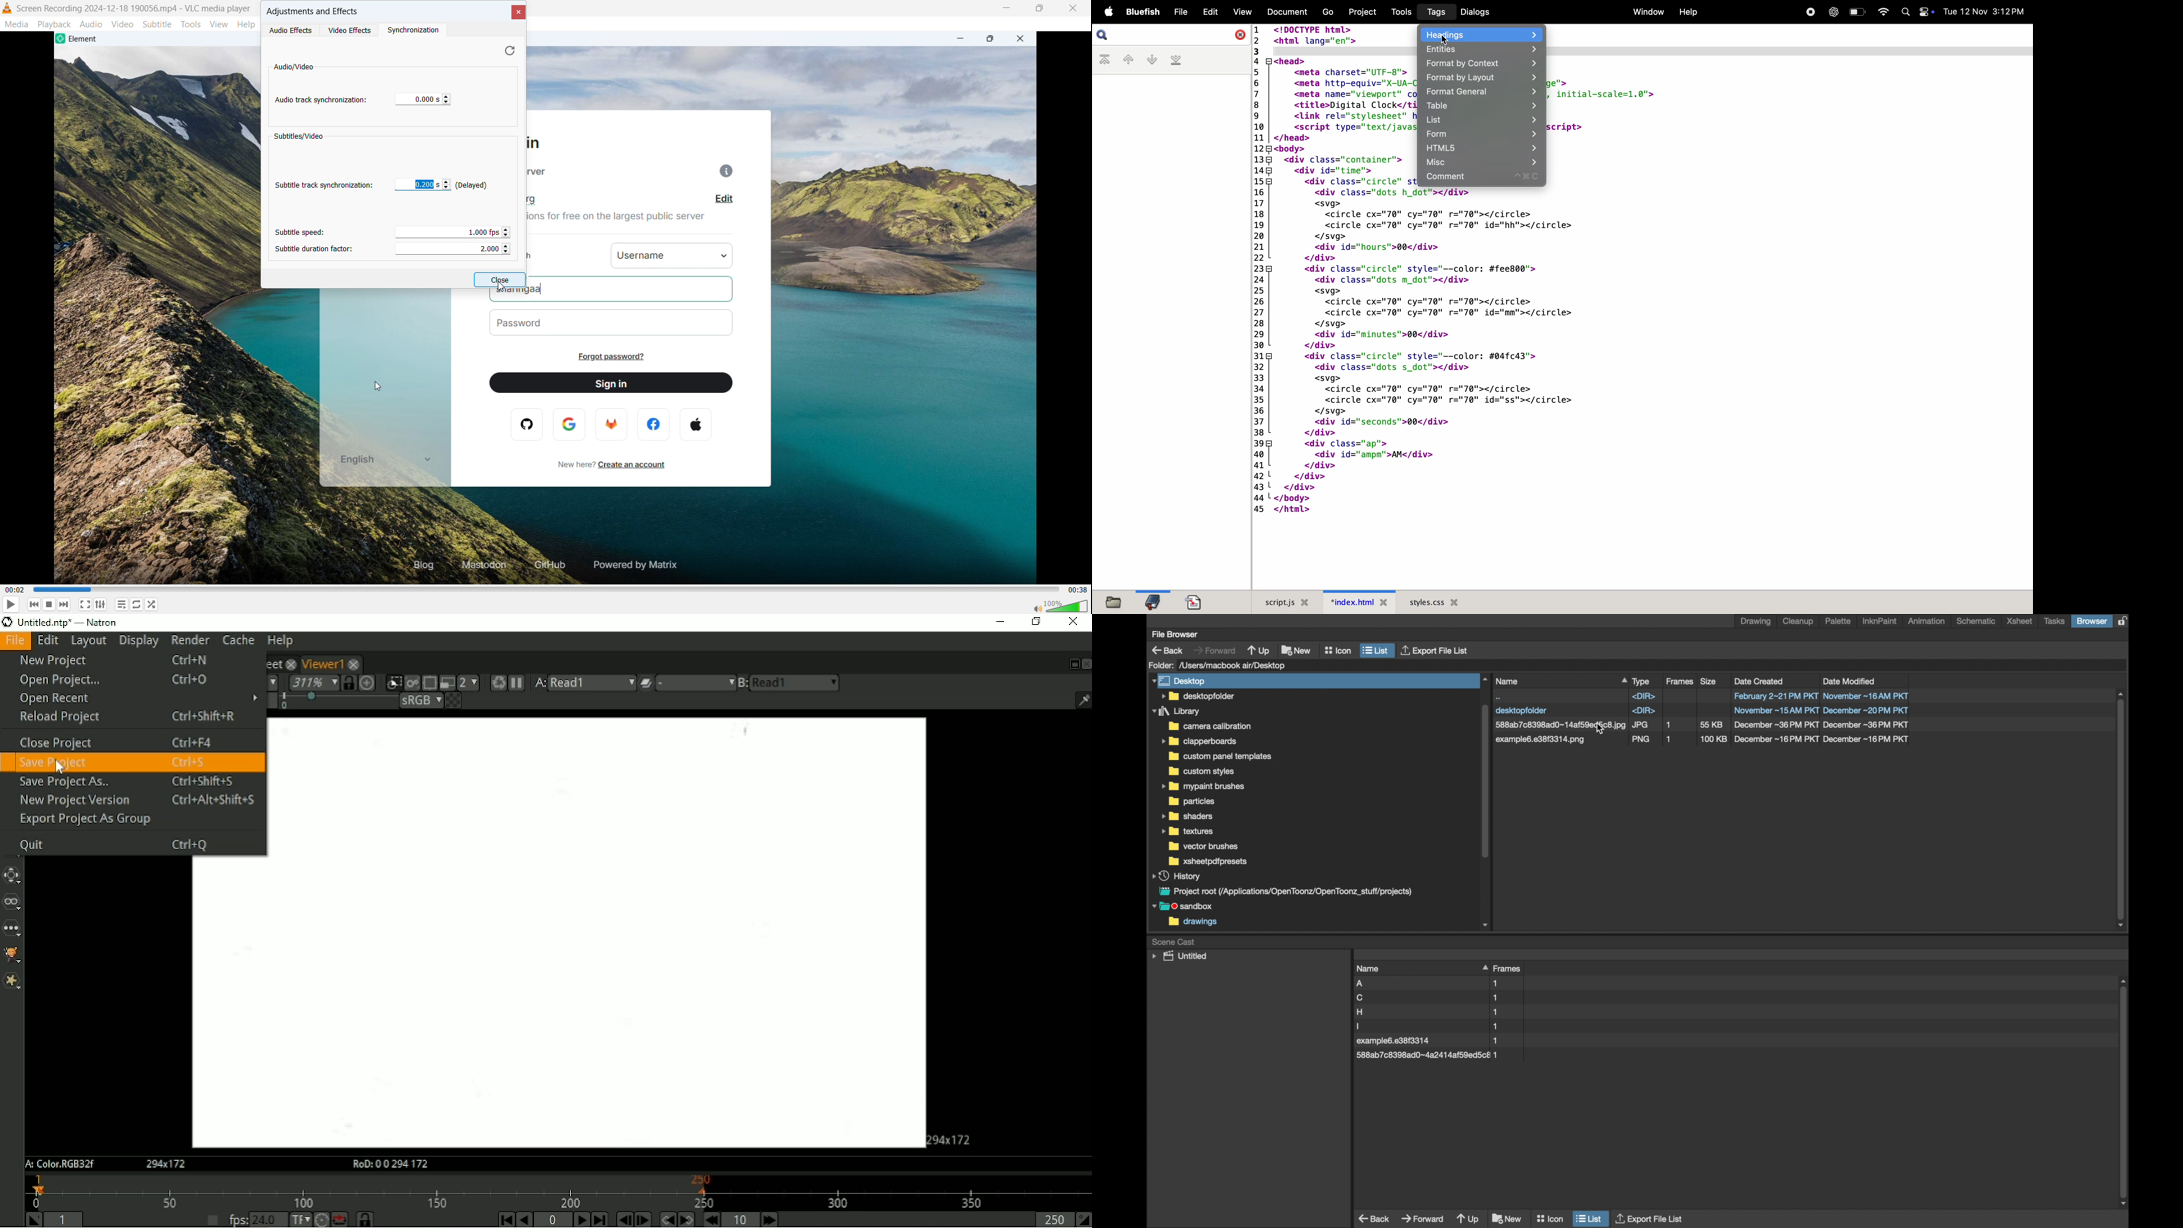  Describe the element at coordinates (640, 465) in the screenshot. I see `create an account` at that location.